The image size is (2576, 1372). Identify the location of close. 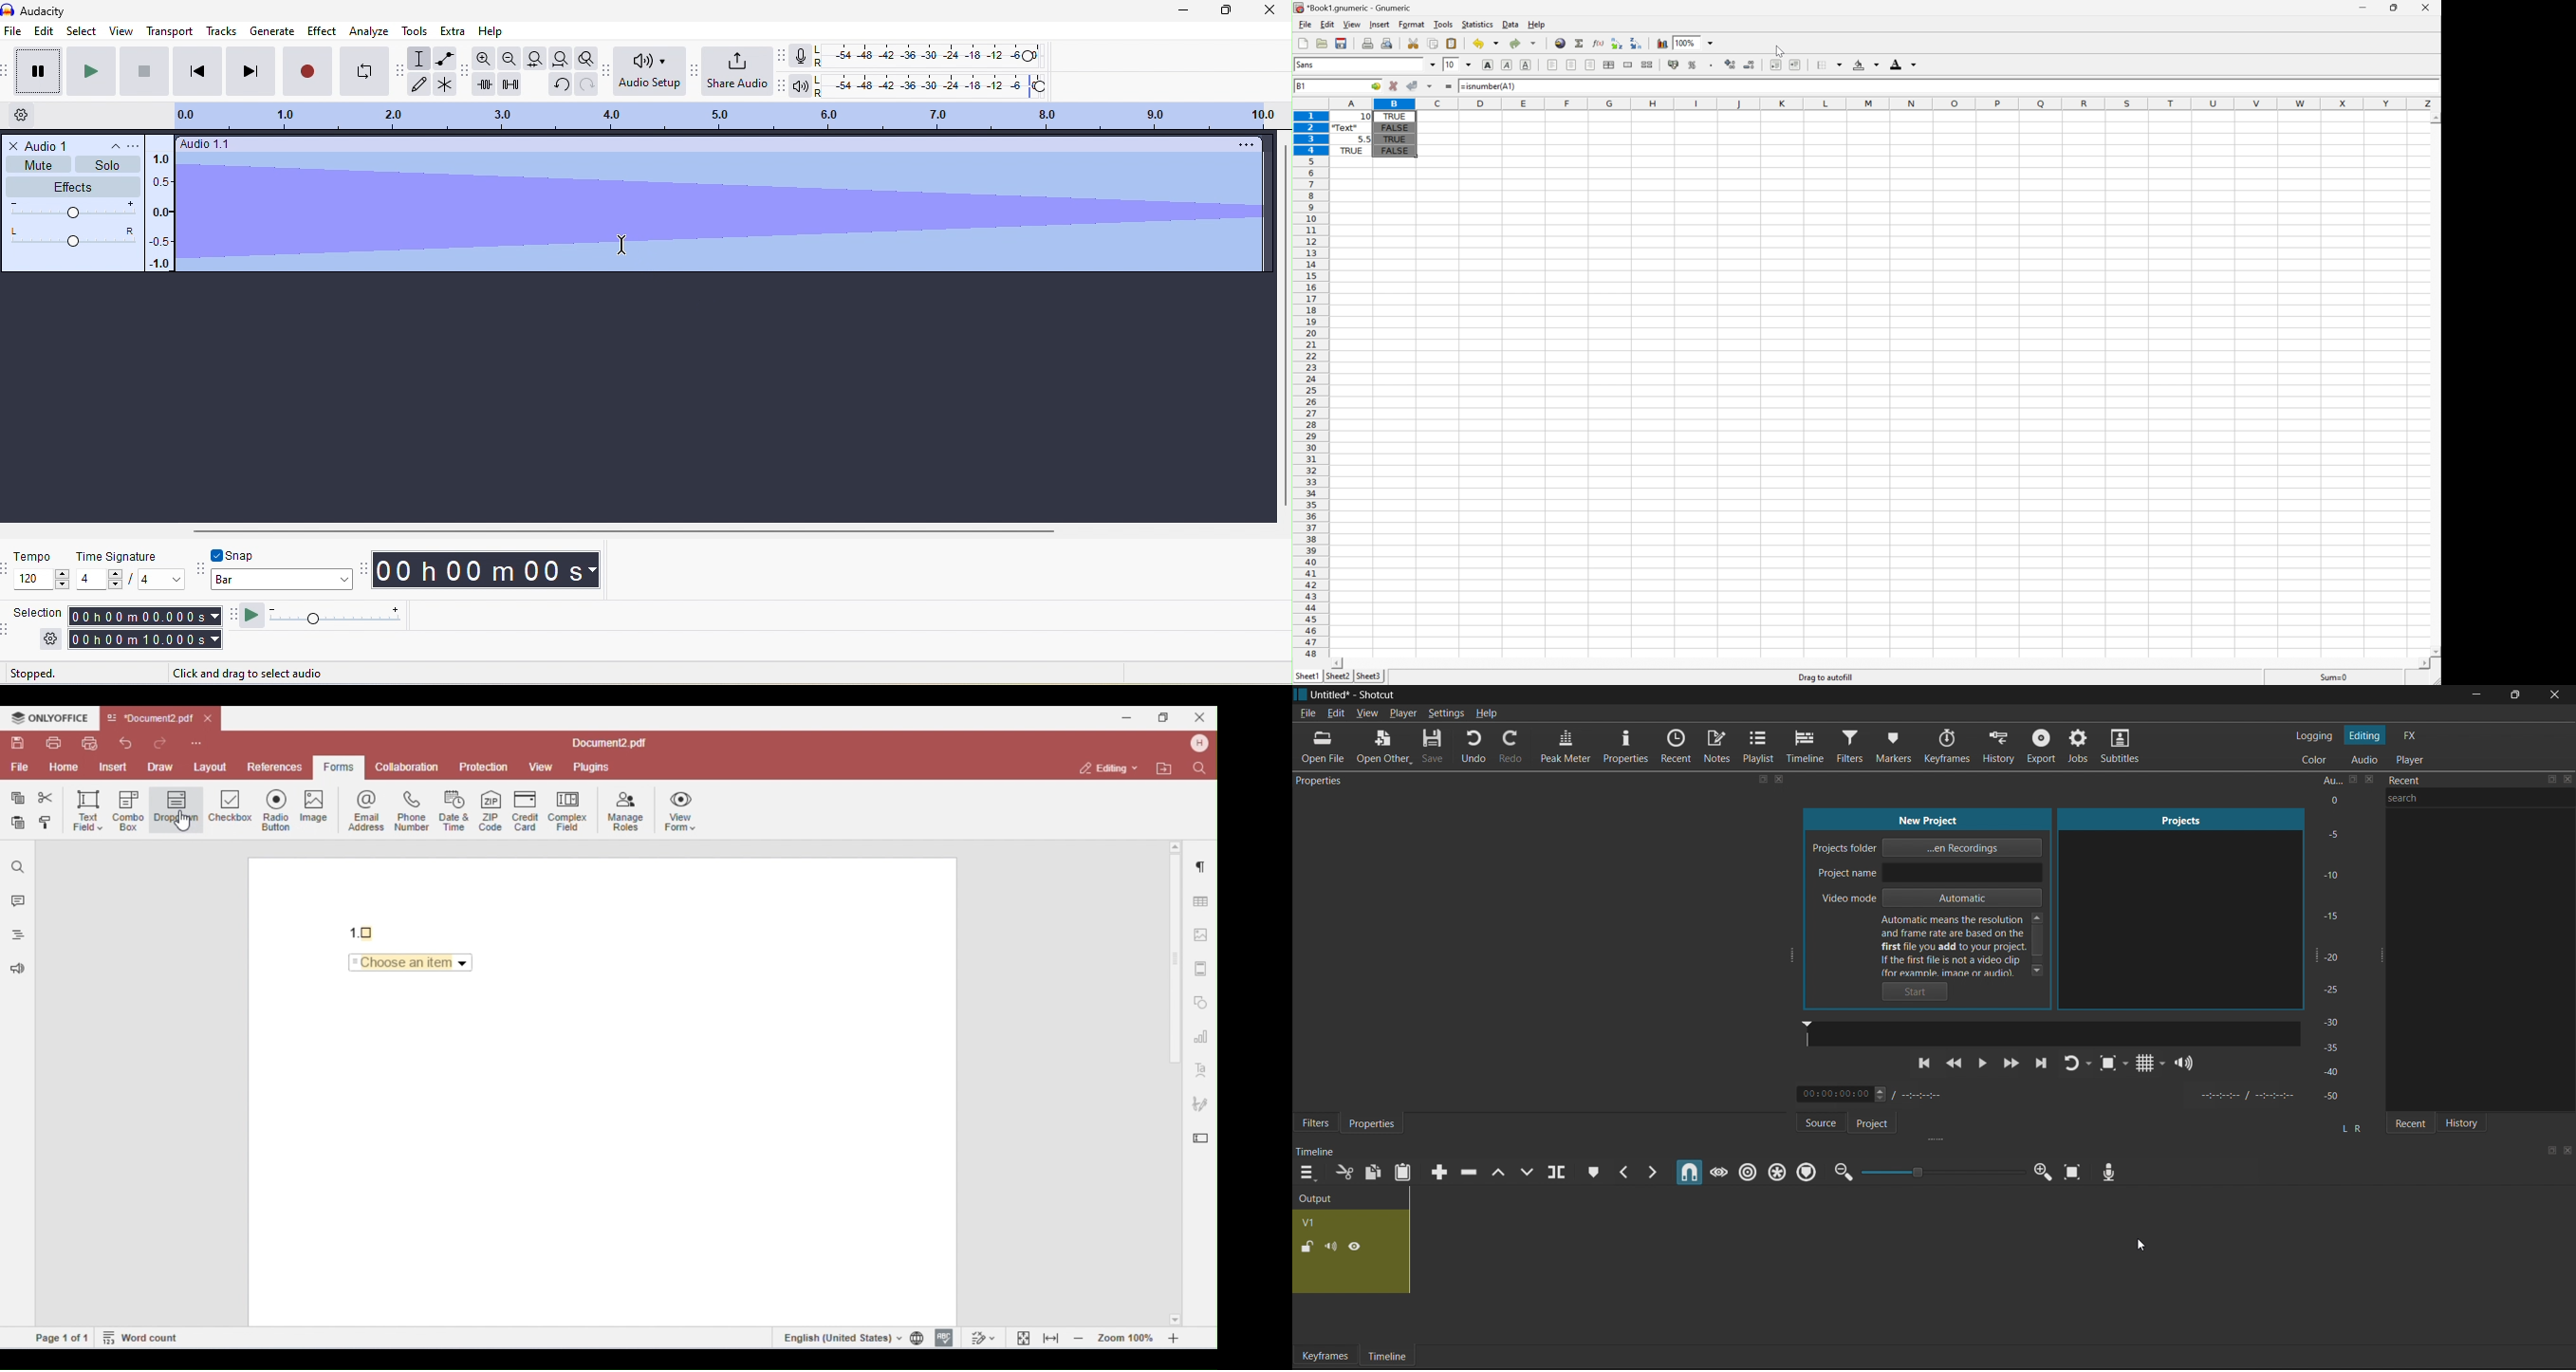
(14, 145).